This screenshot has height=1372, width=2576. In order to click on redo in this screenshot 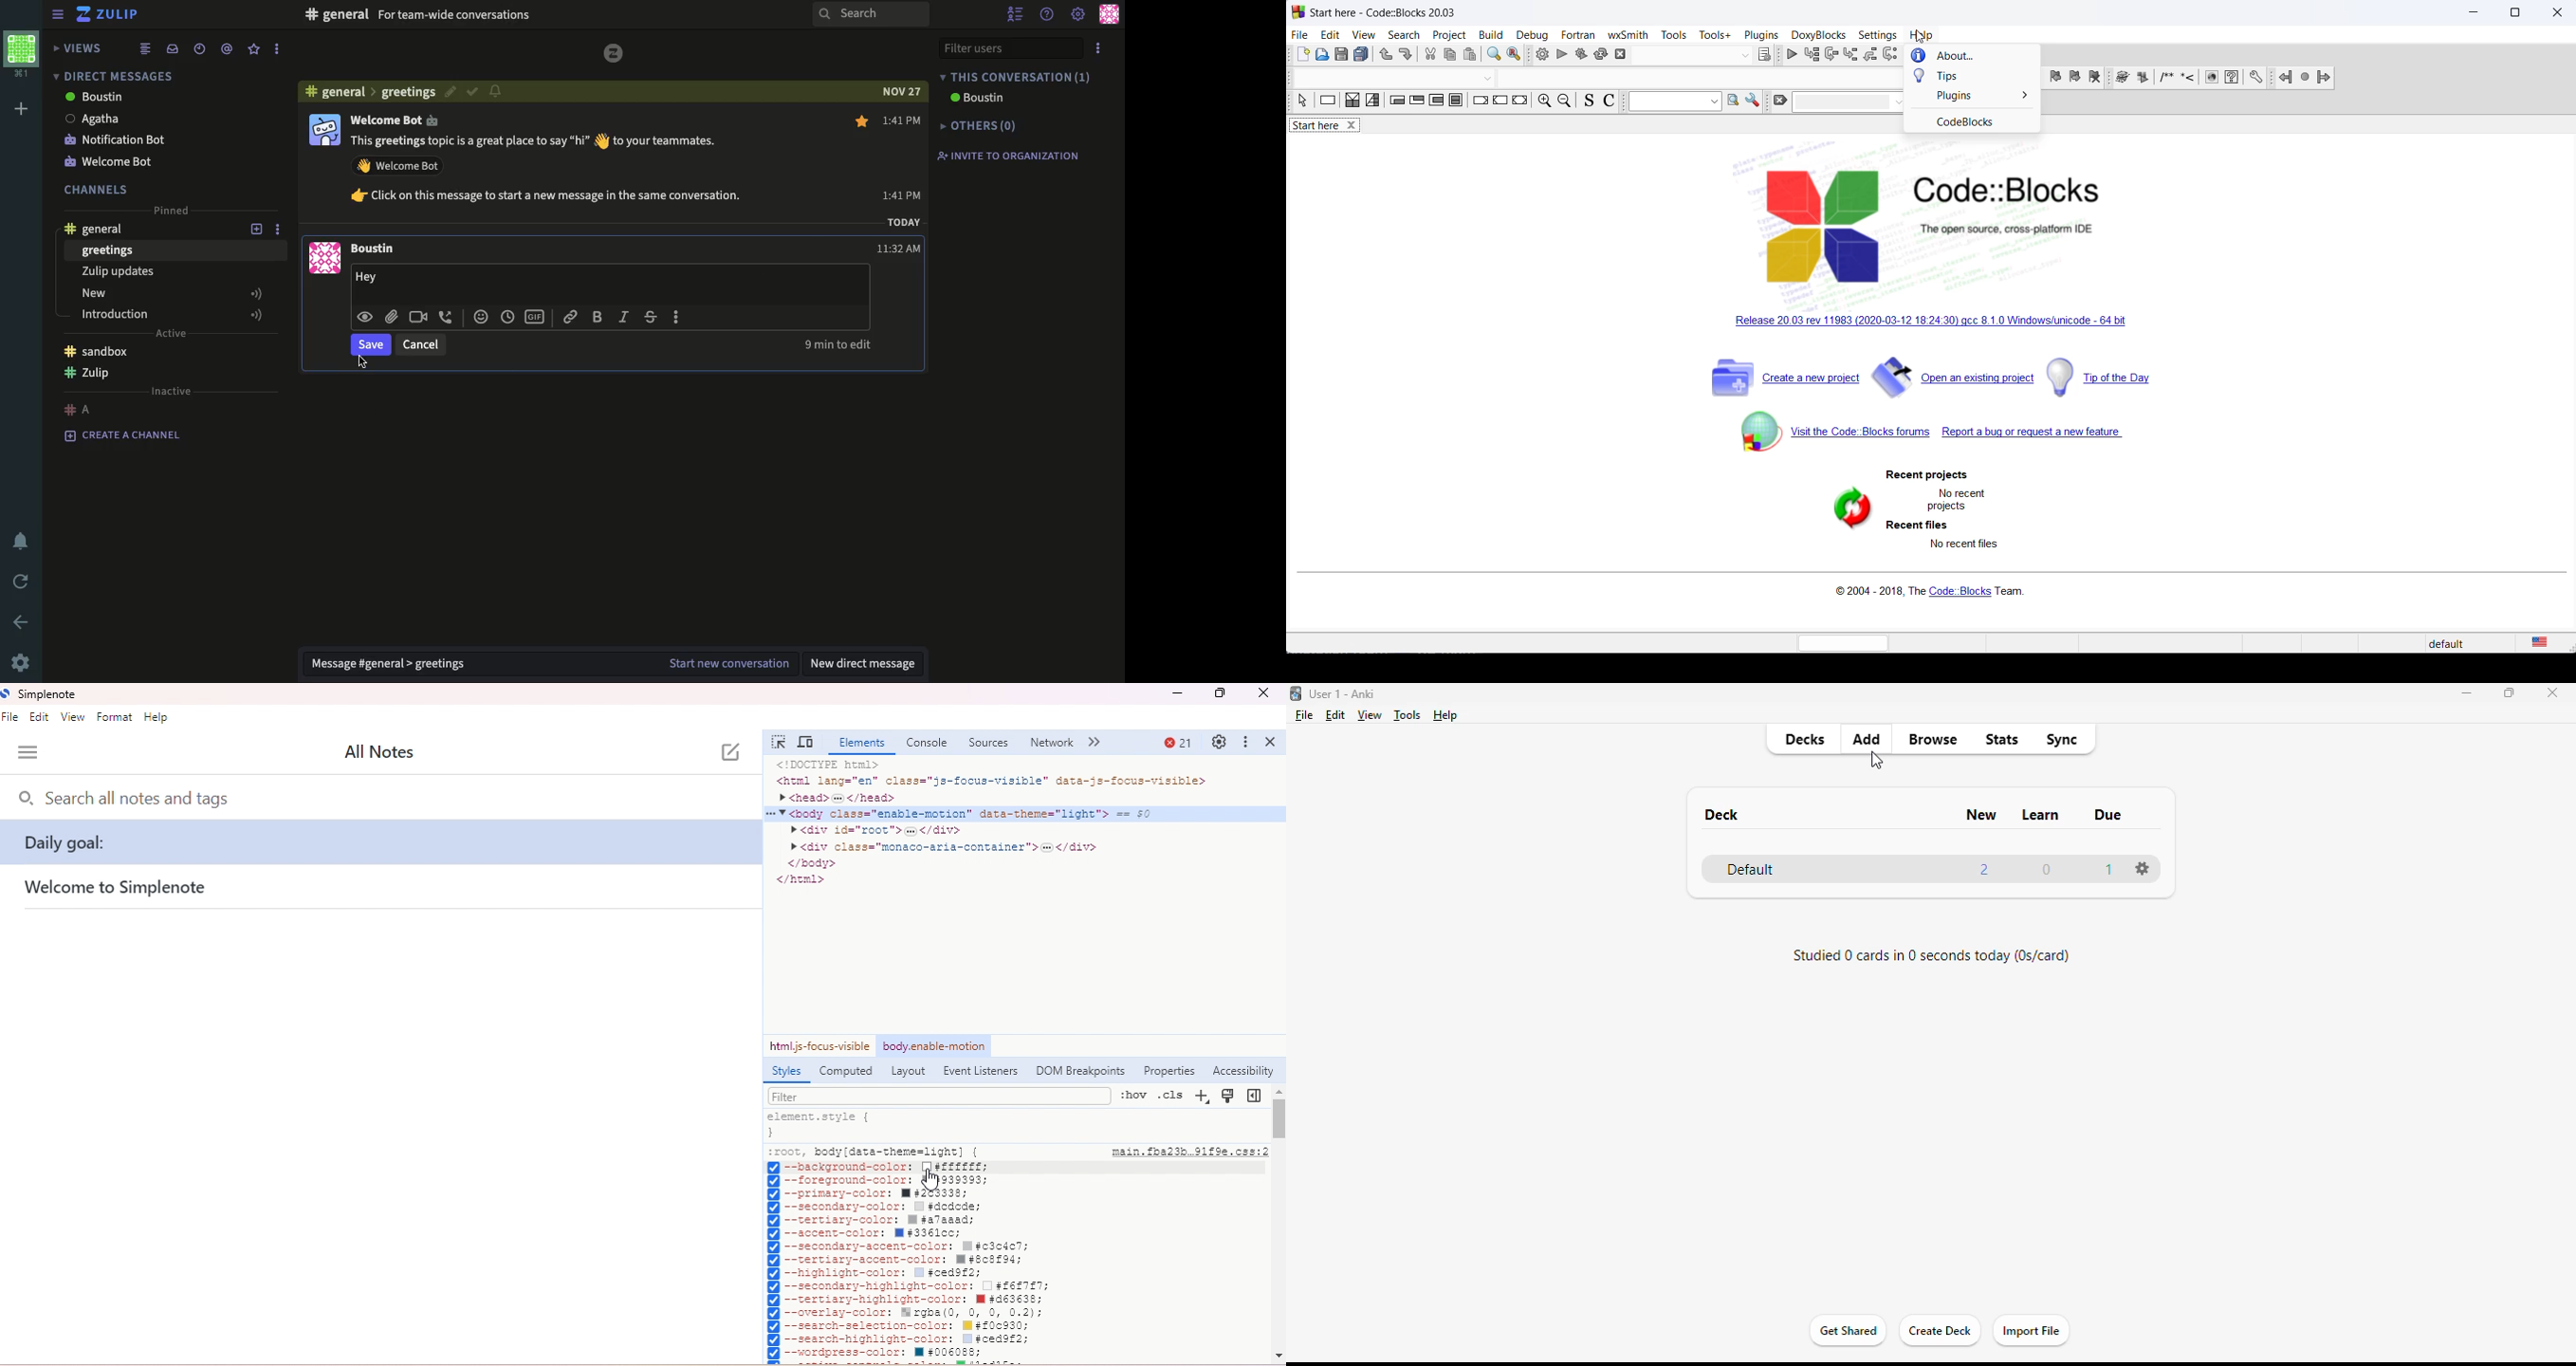, I will do `click(1407, 55)`.